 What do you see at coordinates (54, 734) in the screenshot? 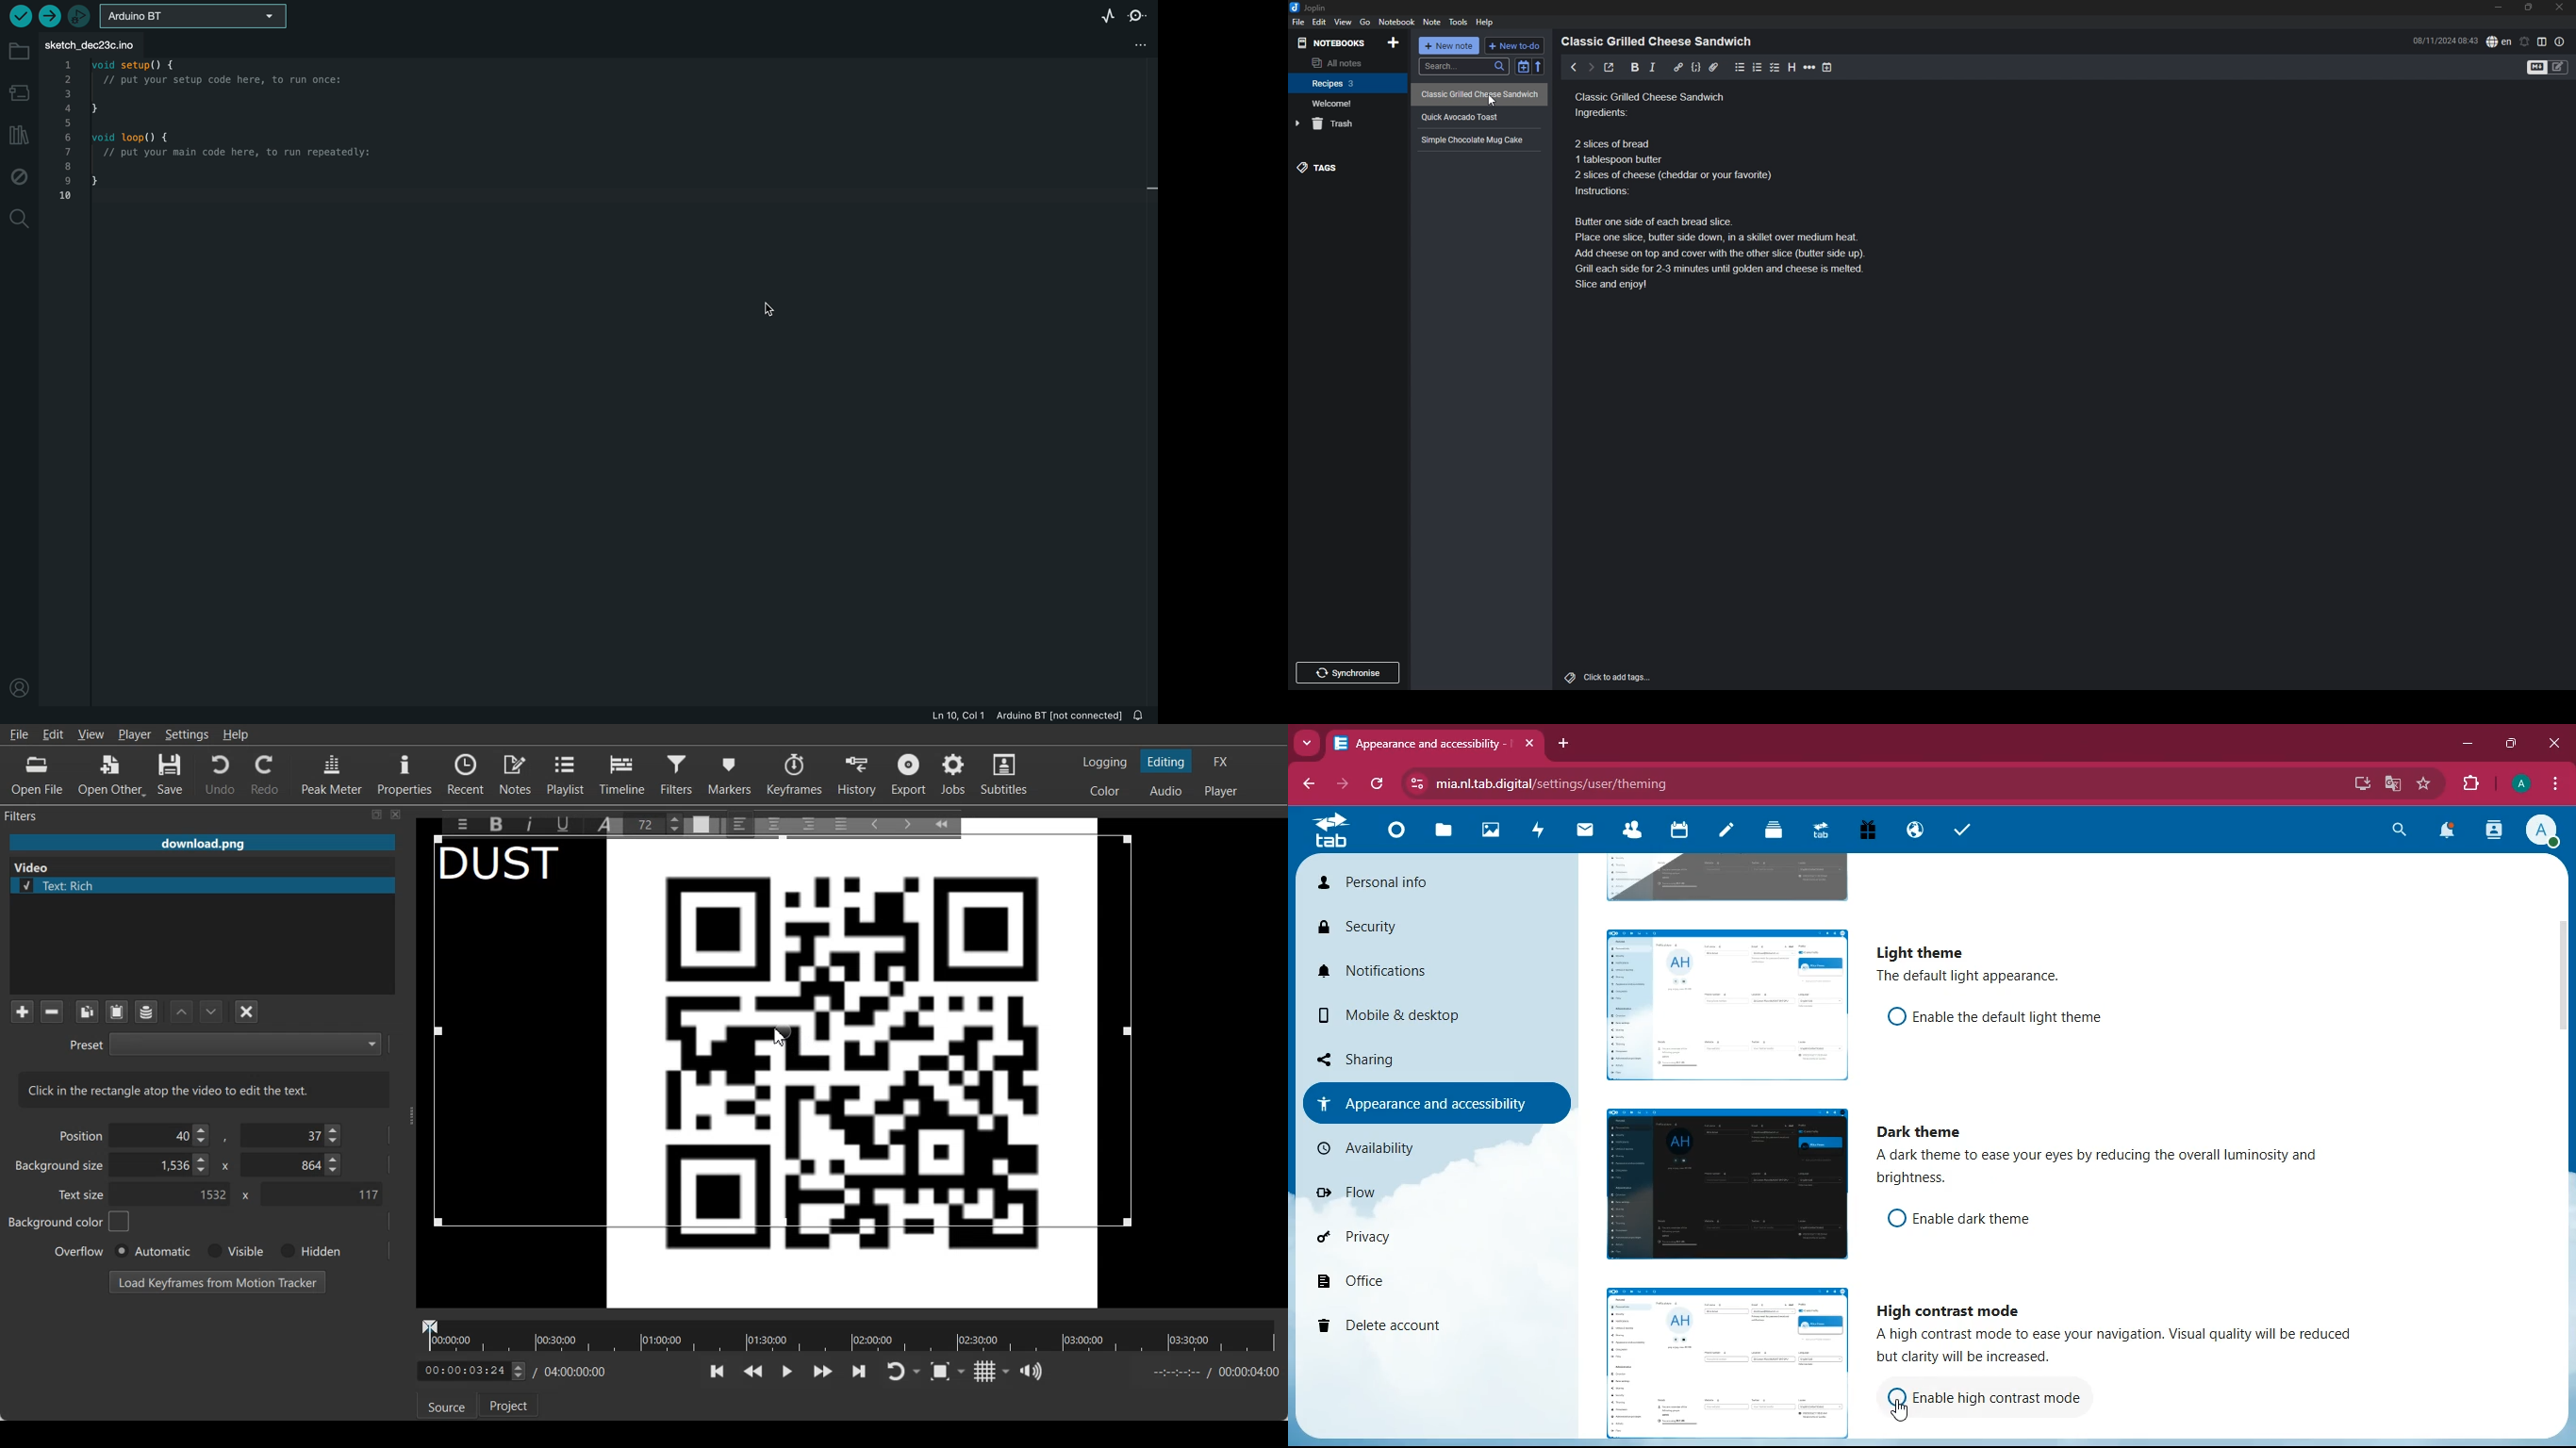
I see `Edit` at bounding box center [54, 734].